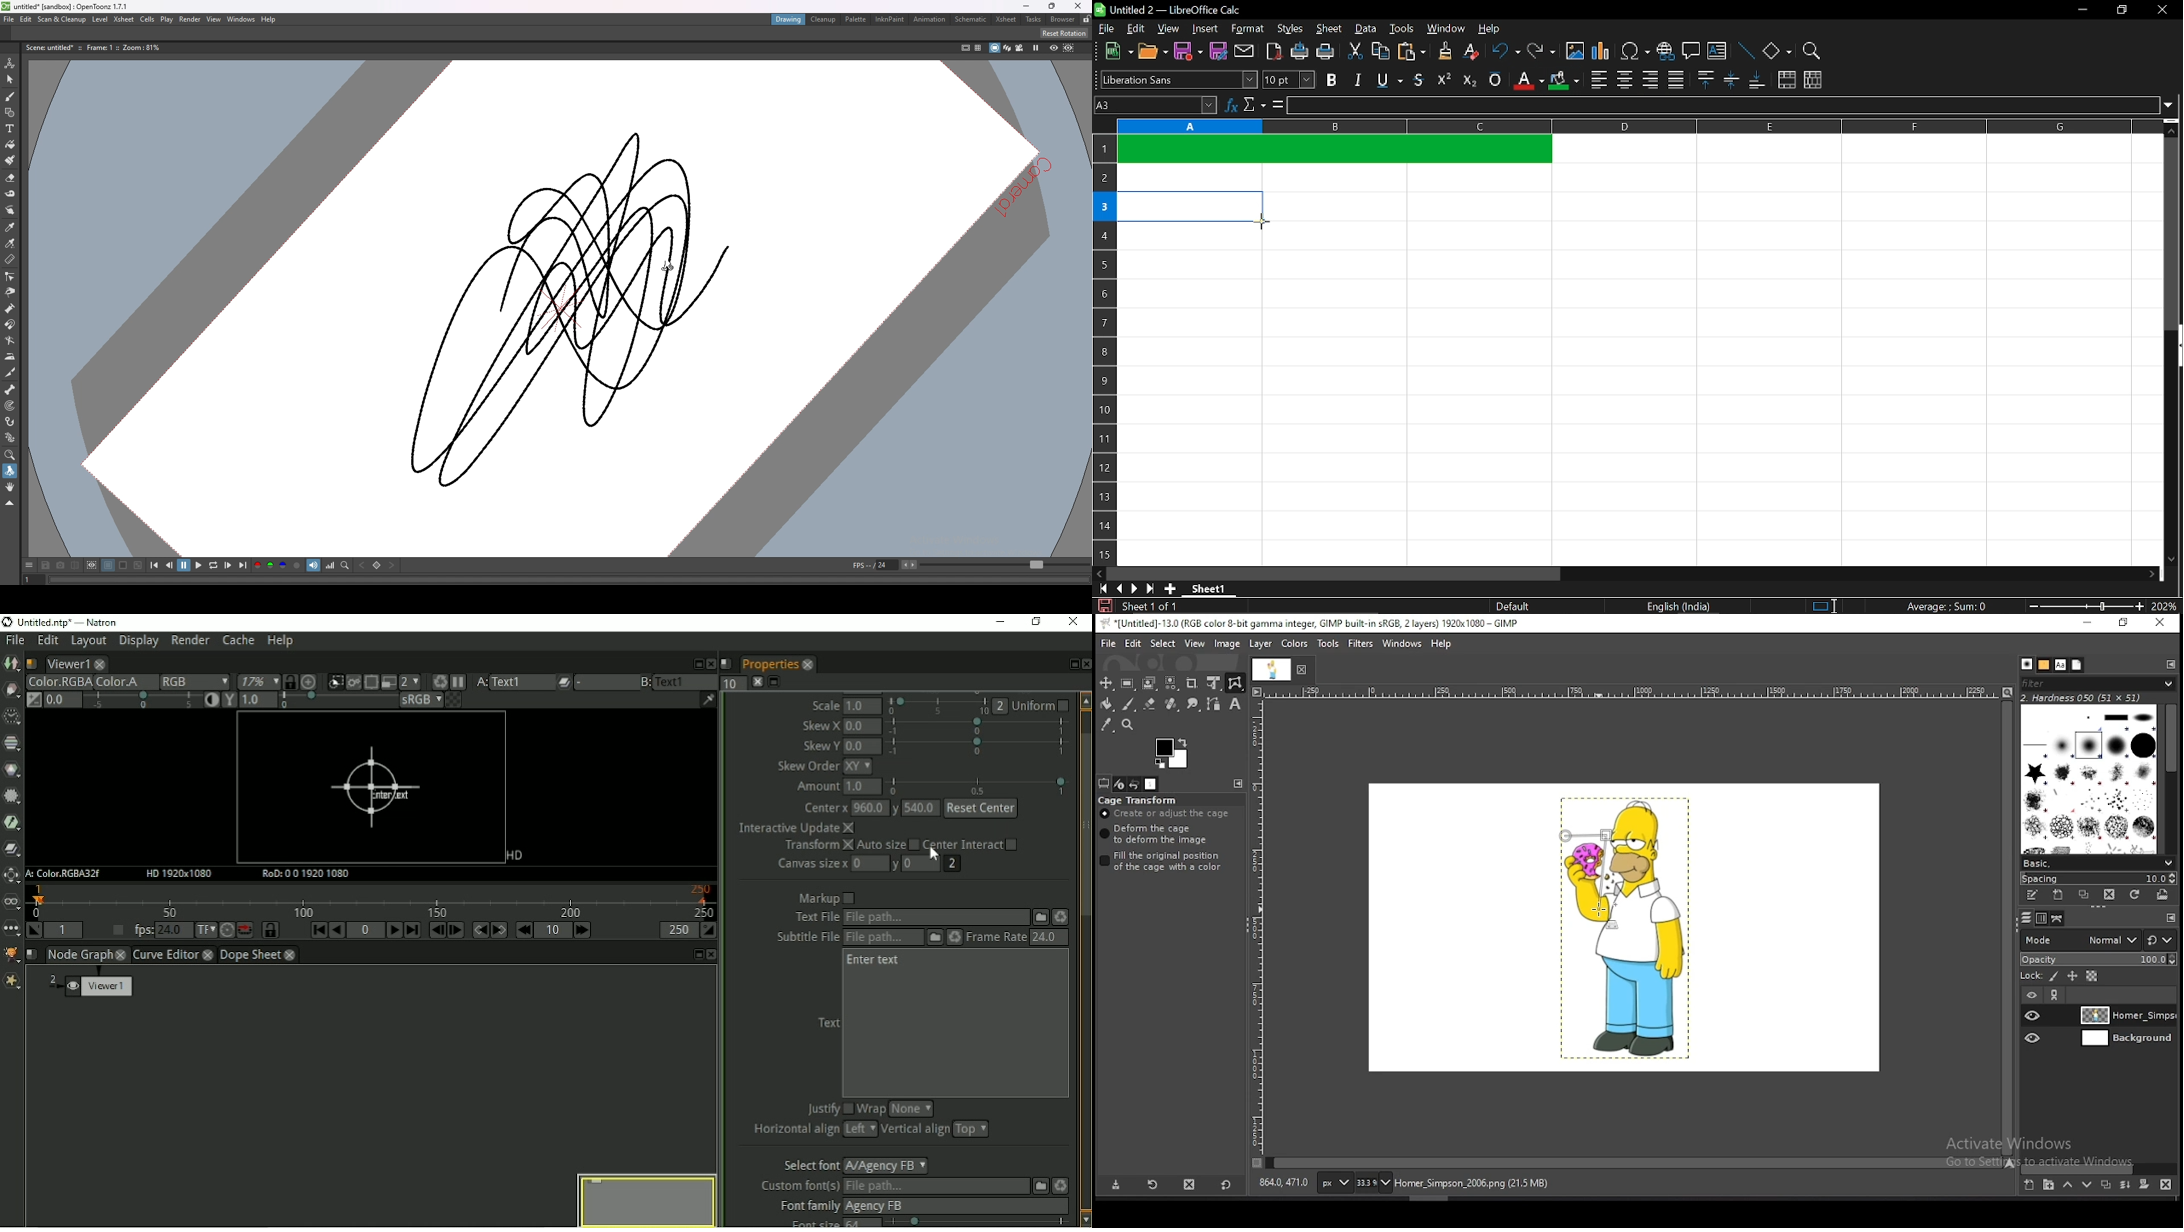 The width and height of the screenshot is (2184, 1232). Describe the element at coordinates (1148, 589) in the screenshot. I see `go to last sheet` at that location.